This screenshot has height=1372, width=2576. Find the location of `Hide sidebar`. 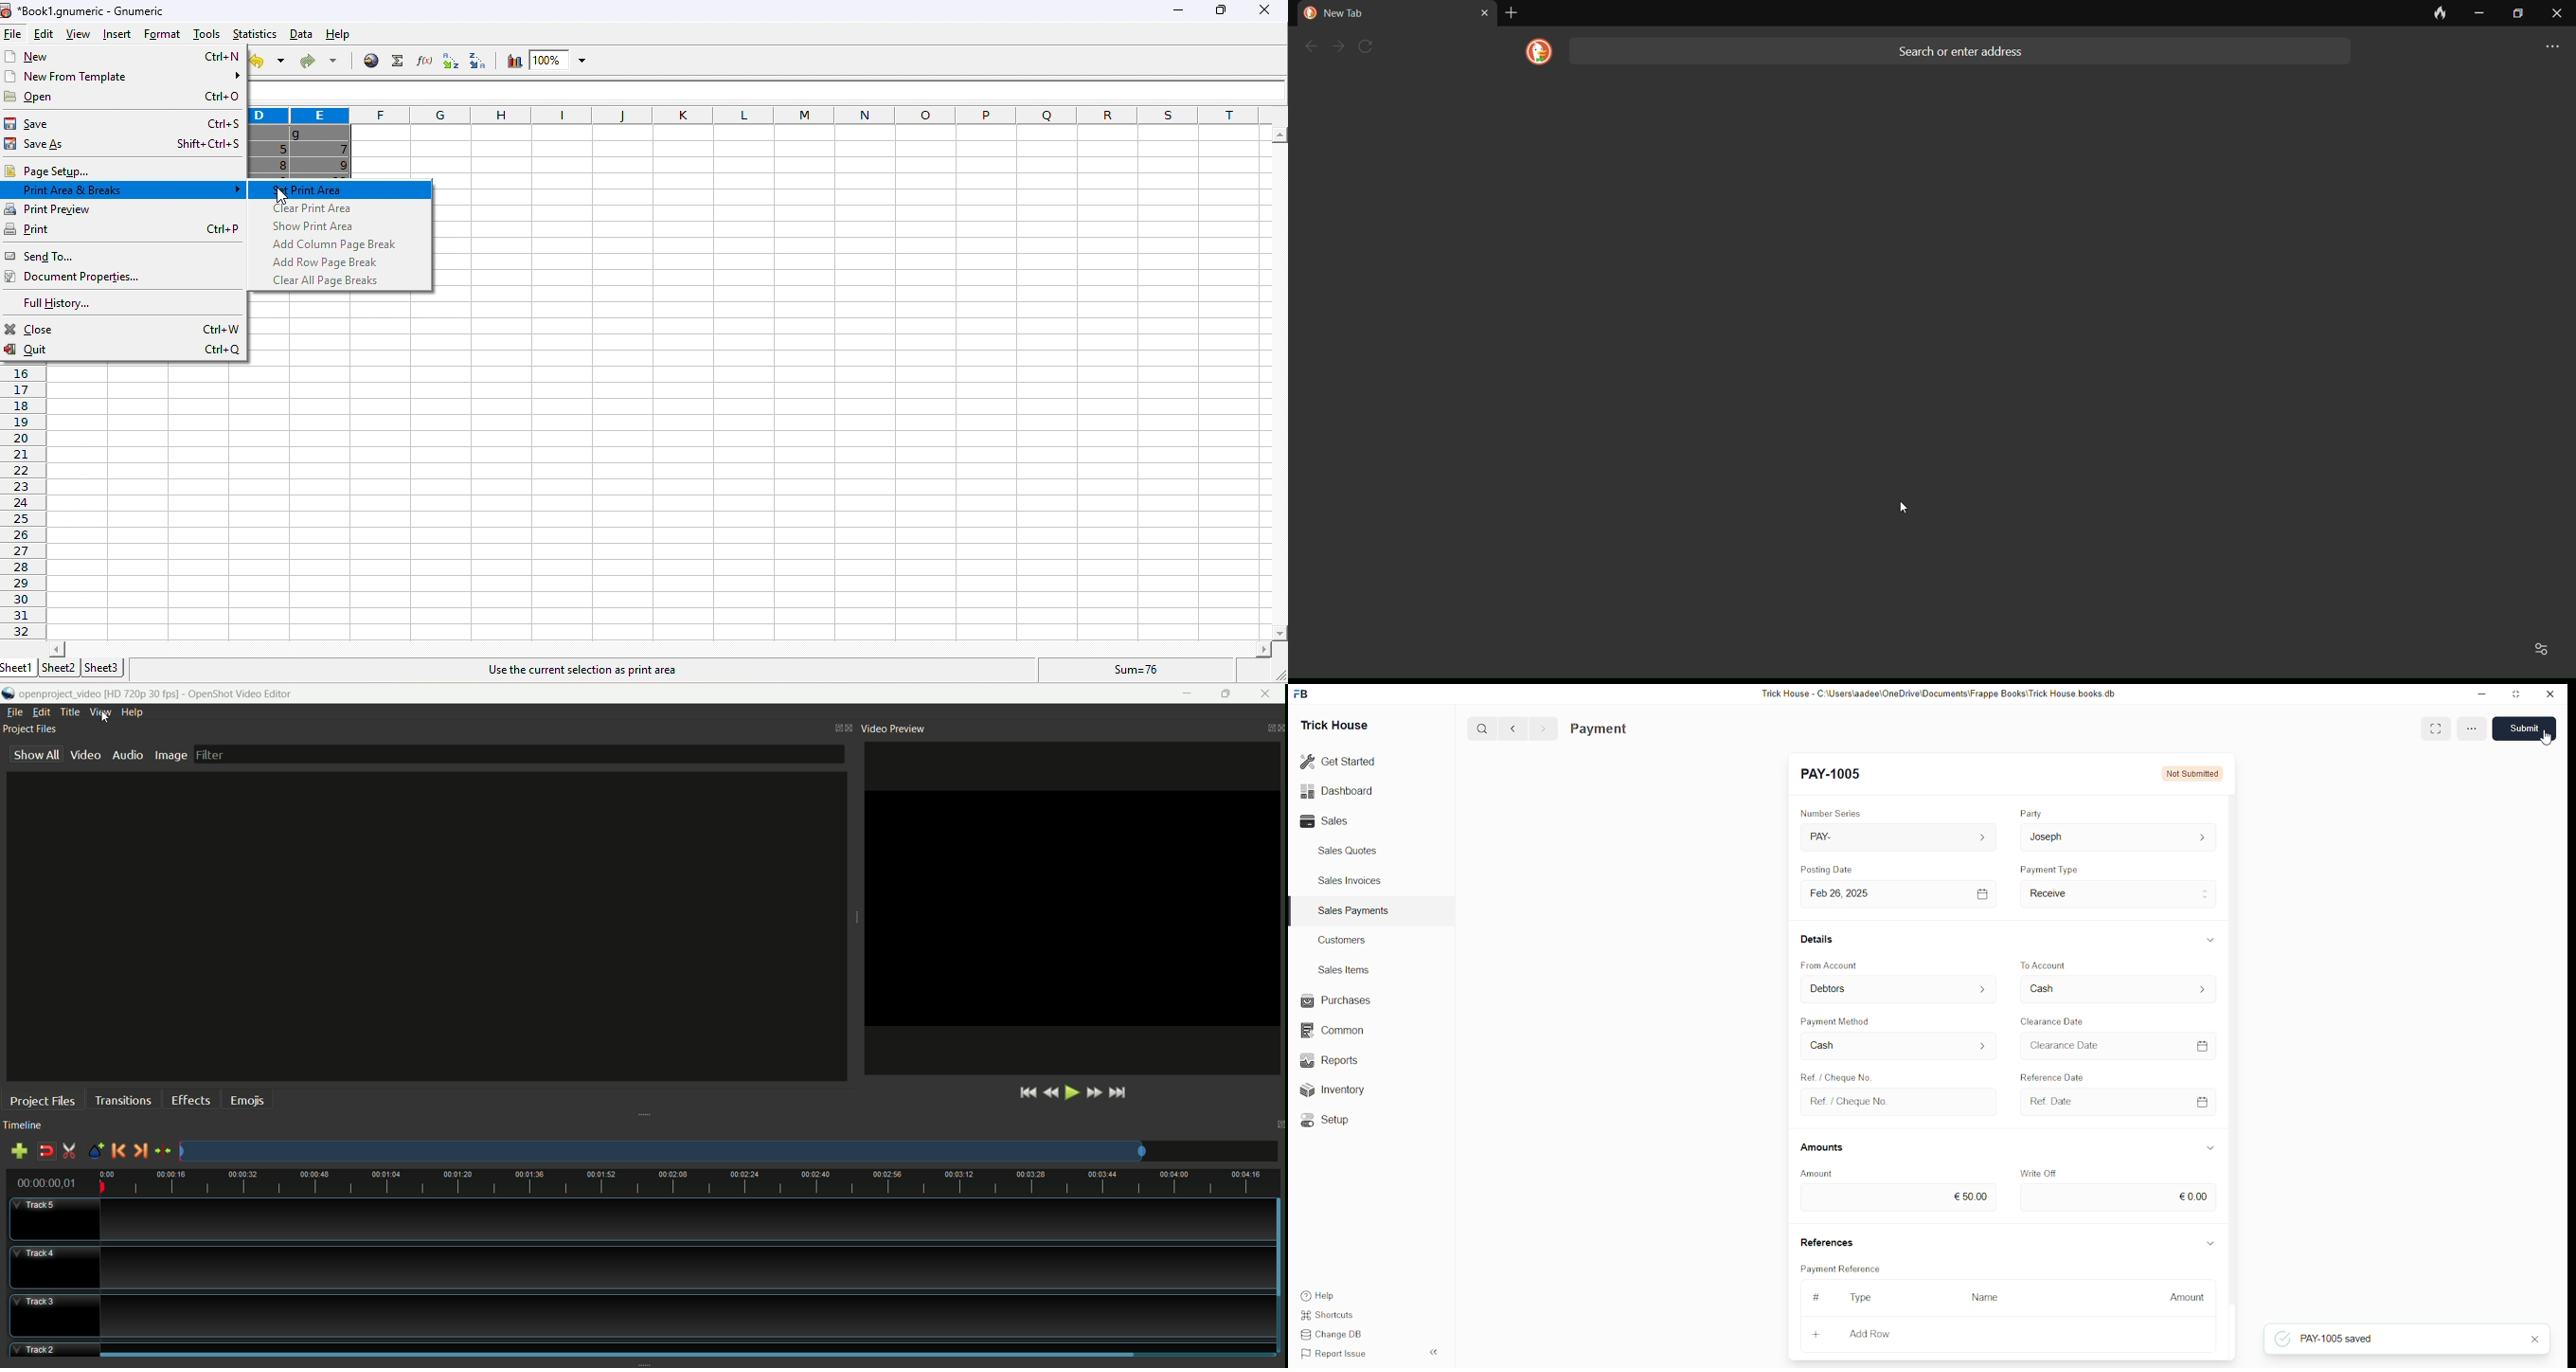

Hide sidebar is located at coordinates (1433, 1352).